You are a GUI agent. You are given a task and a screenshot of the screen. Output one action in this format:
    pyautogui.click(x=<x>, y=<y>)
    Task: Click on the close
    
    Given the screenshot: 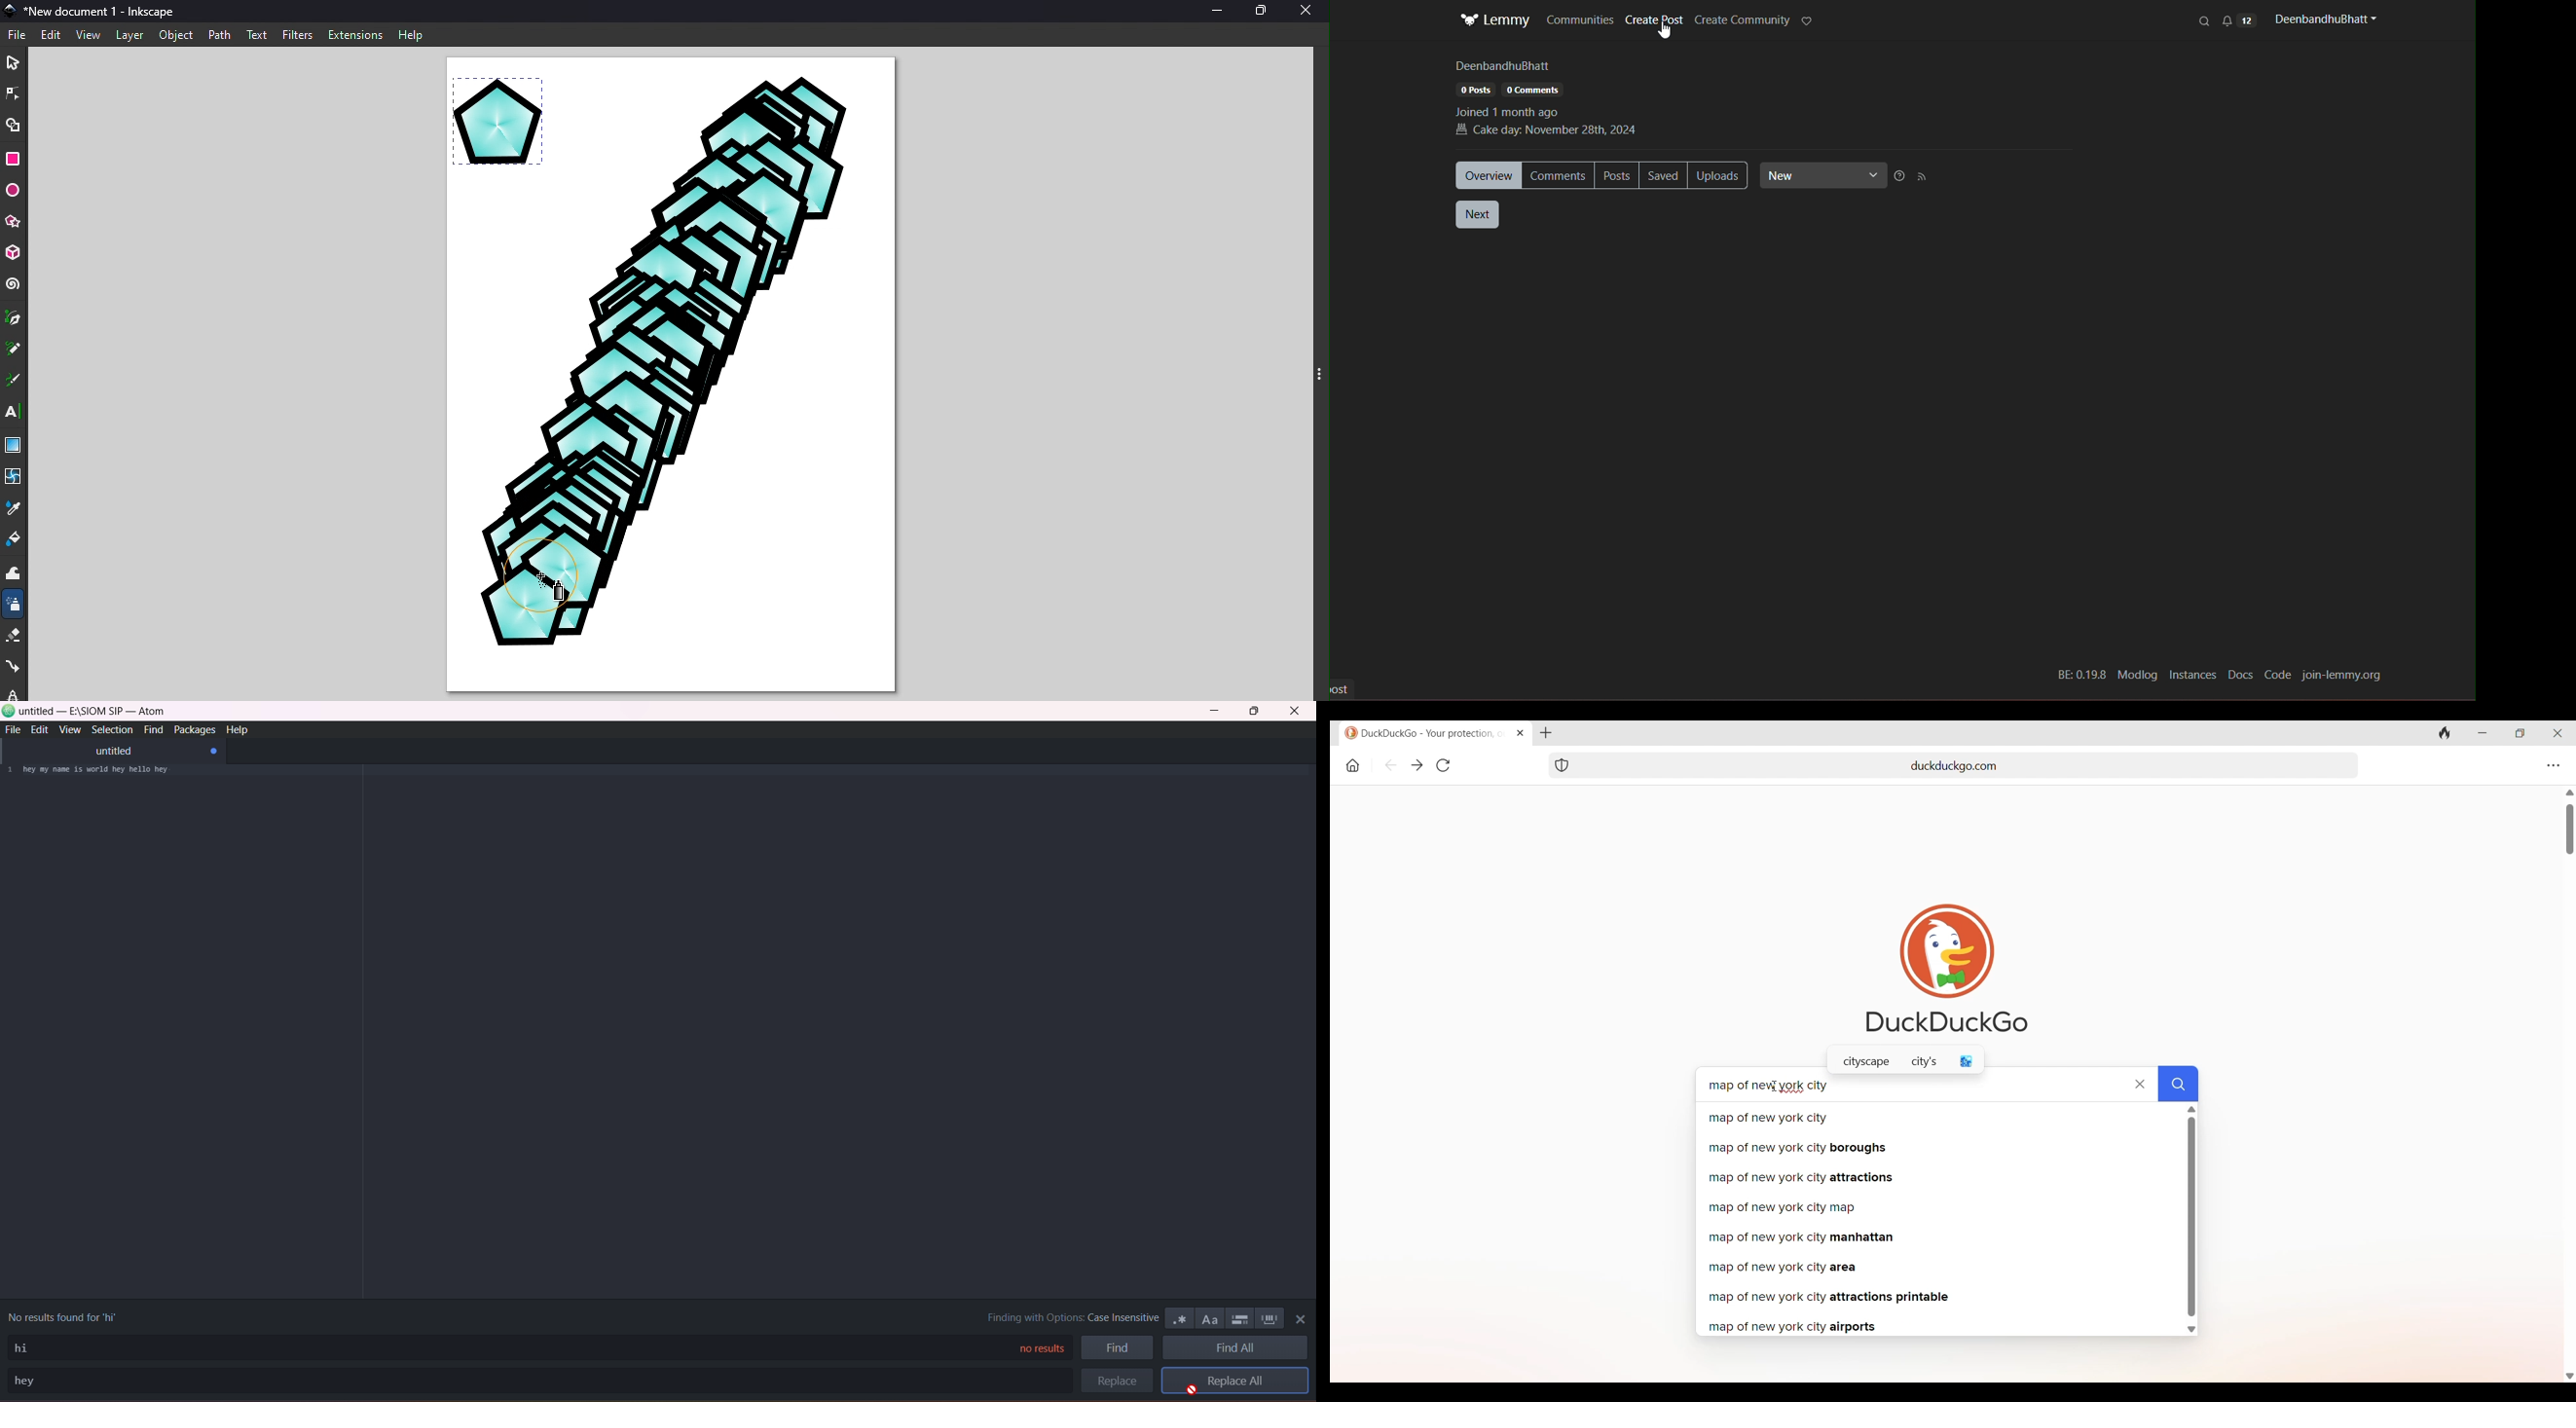 What is the action you would take?
    pyautogui.click(x=1295, y=713)
    